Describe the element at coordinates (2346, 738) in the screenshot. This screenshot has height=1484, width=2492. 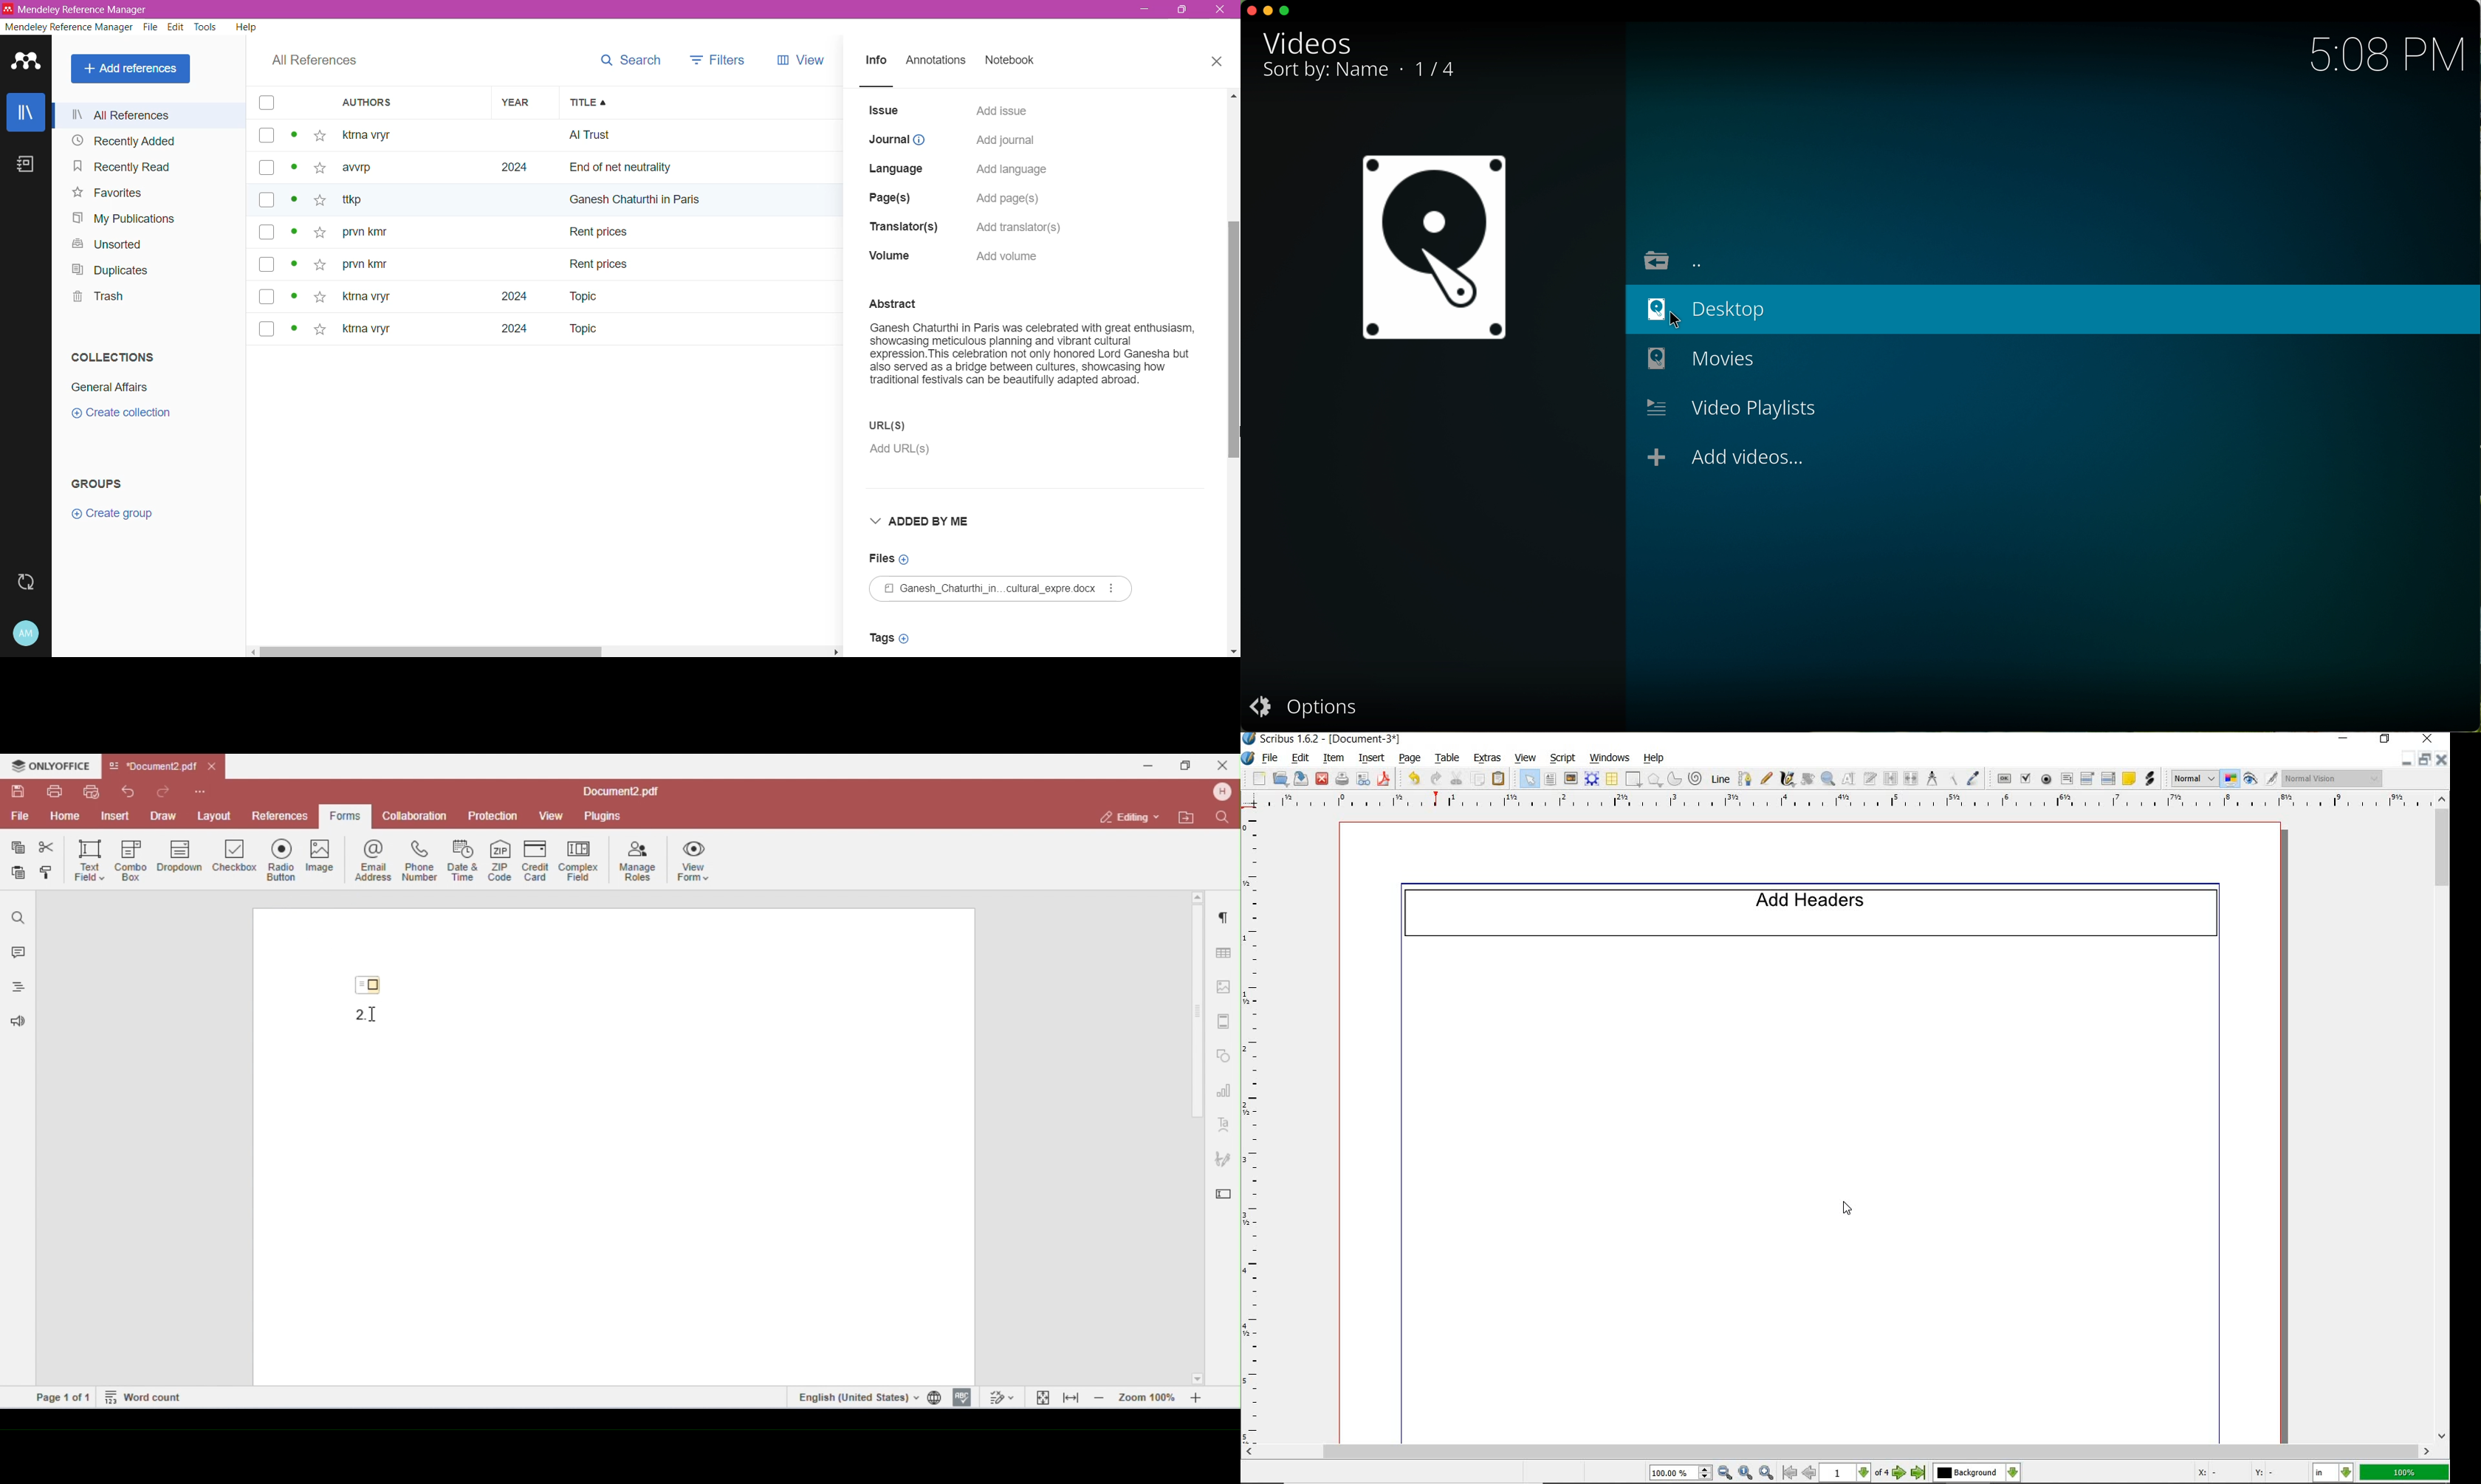
I see `minimize` at that location.